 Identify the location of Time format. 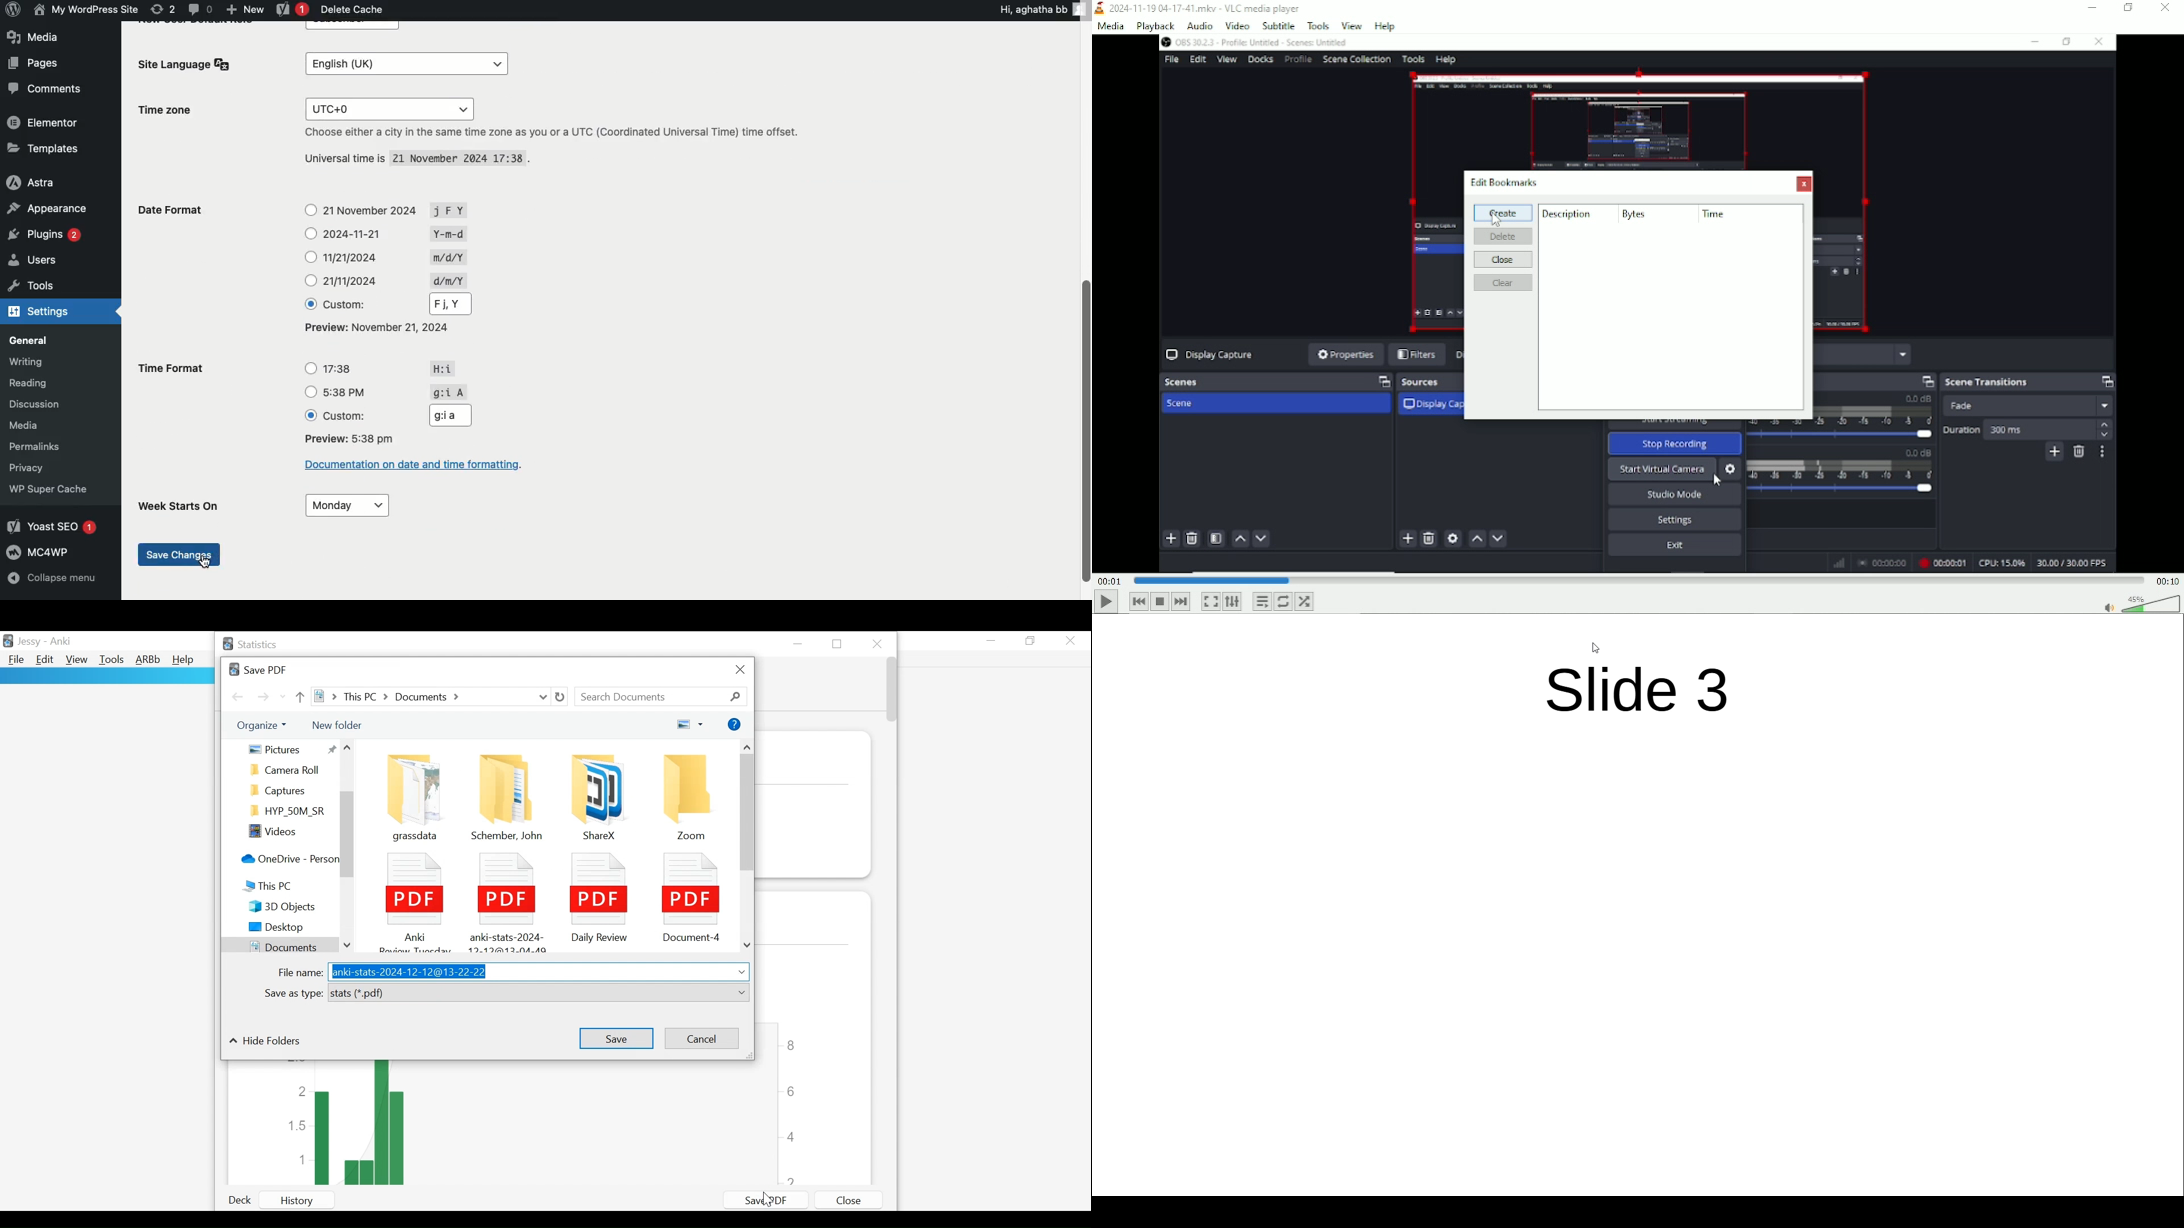
(177, 369).